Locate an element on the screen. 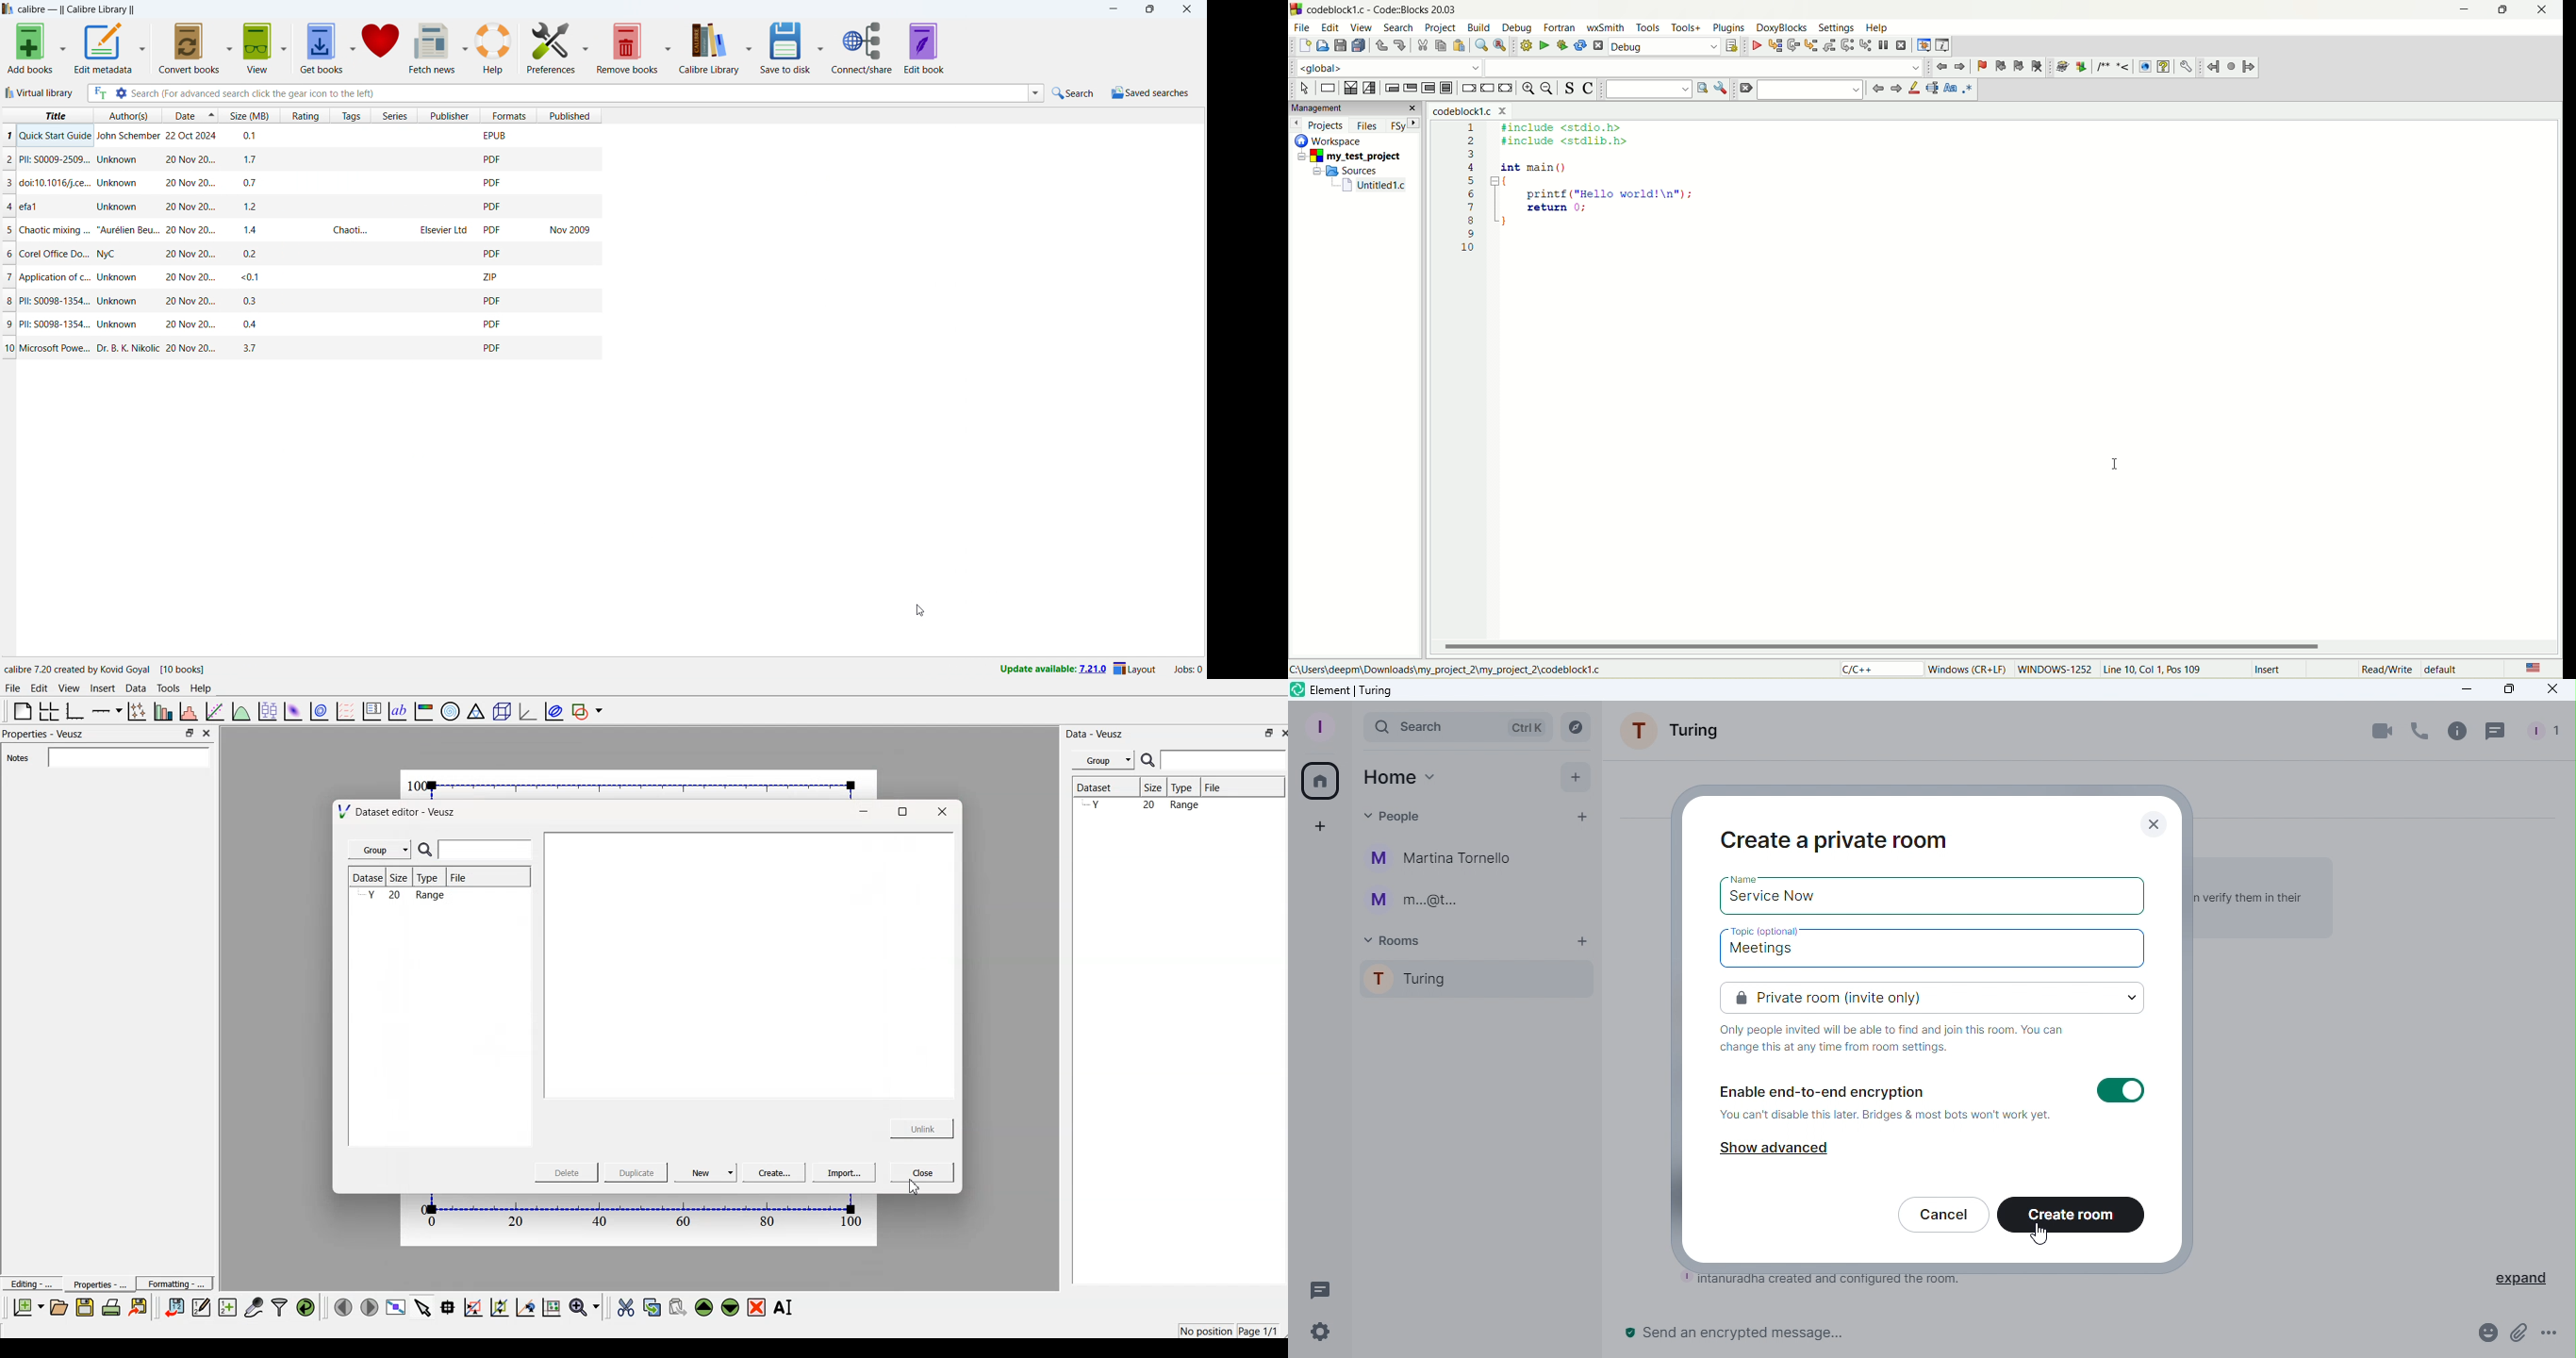 Image resolution: width=2576 pixels, height=1372 pixels. Open is located at coordinates (59, 1307).